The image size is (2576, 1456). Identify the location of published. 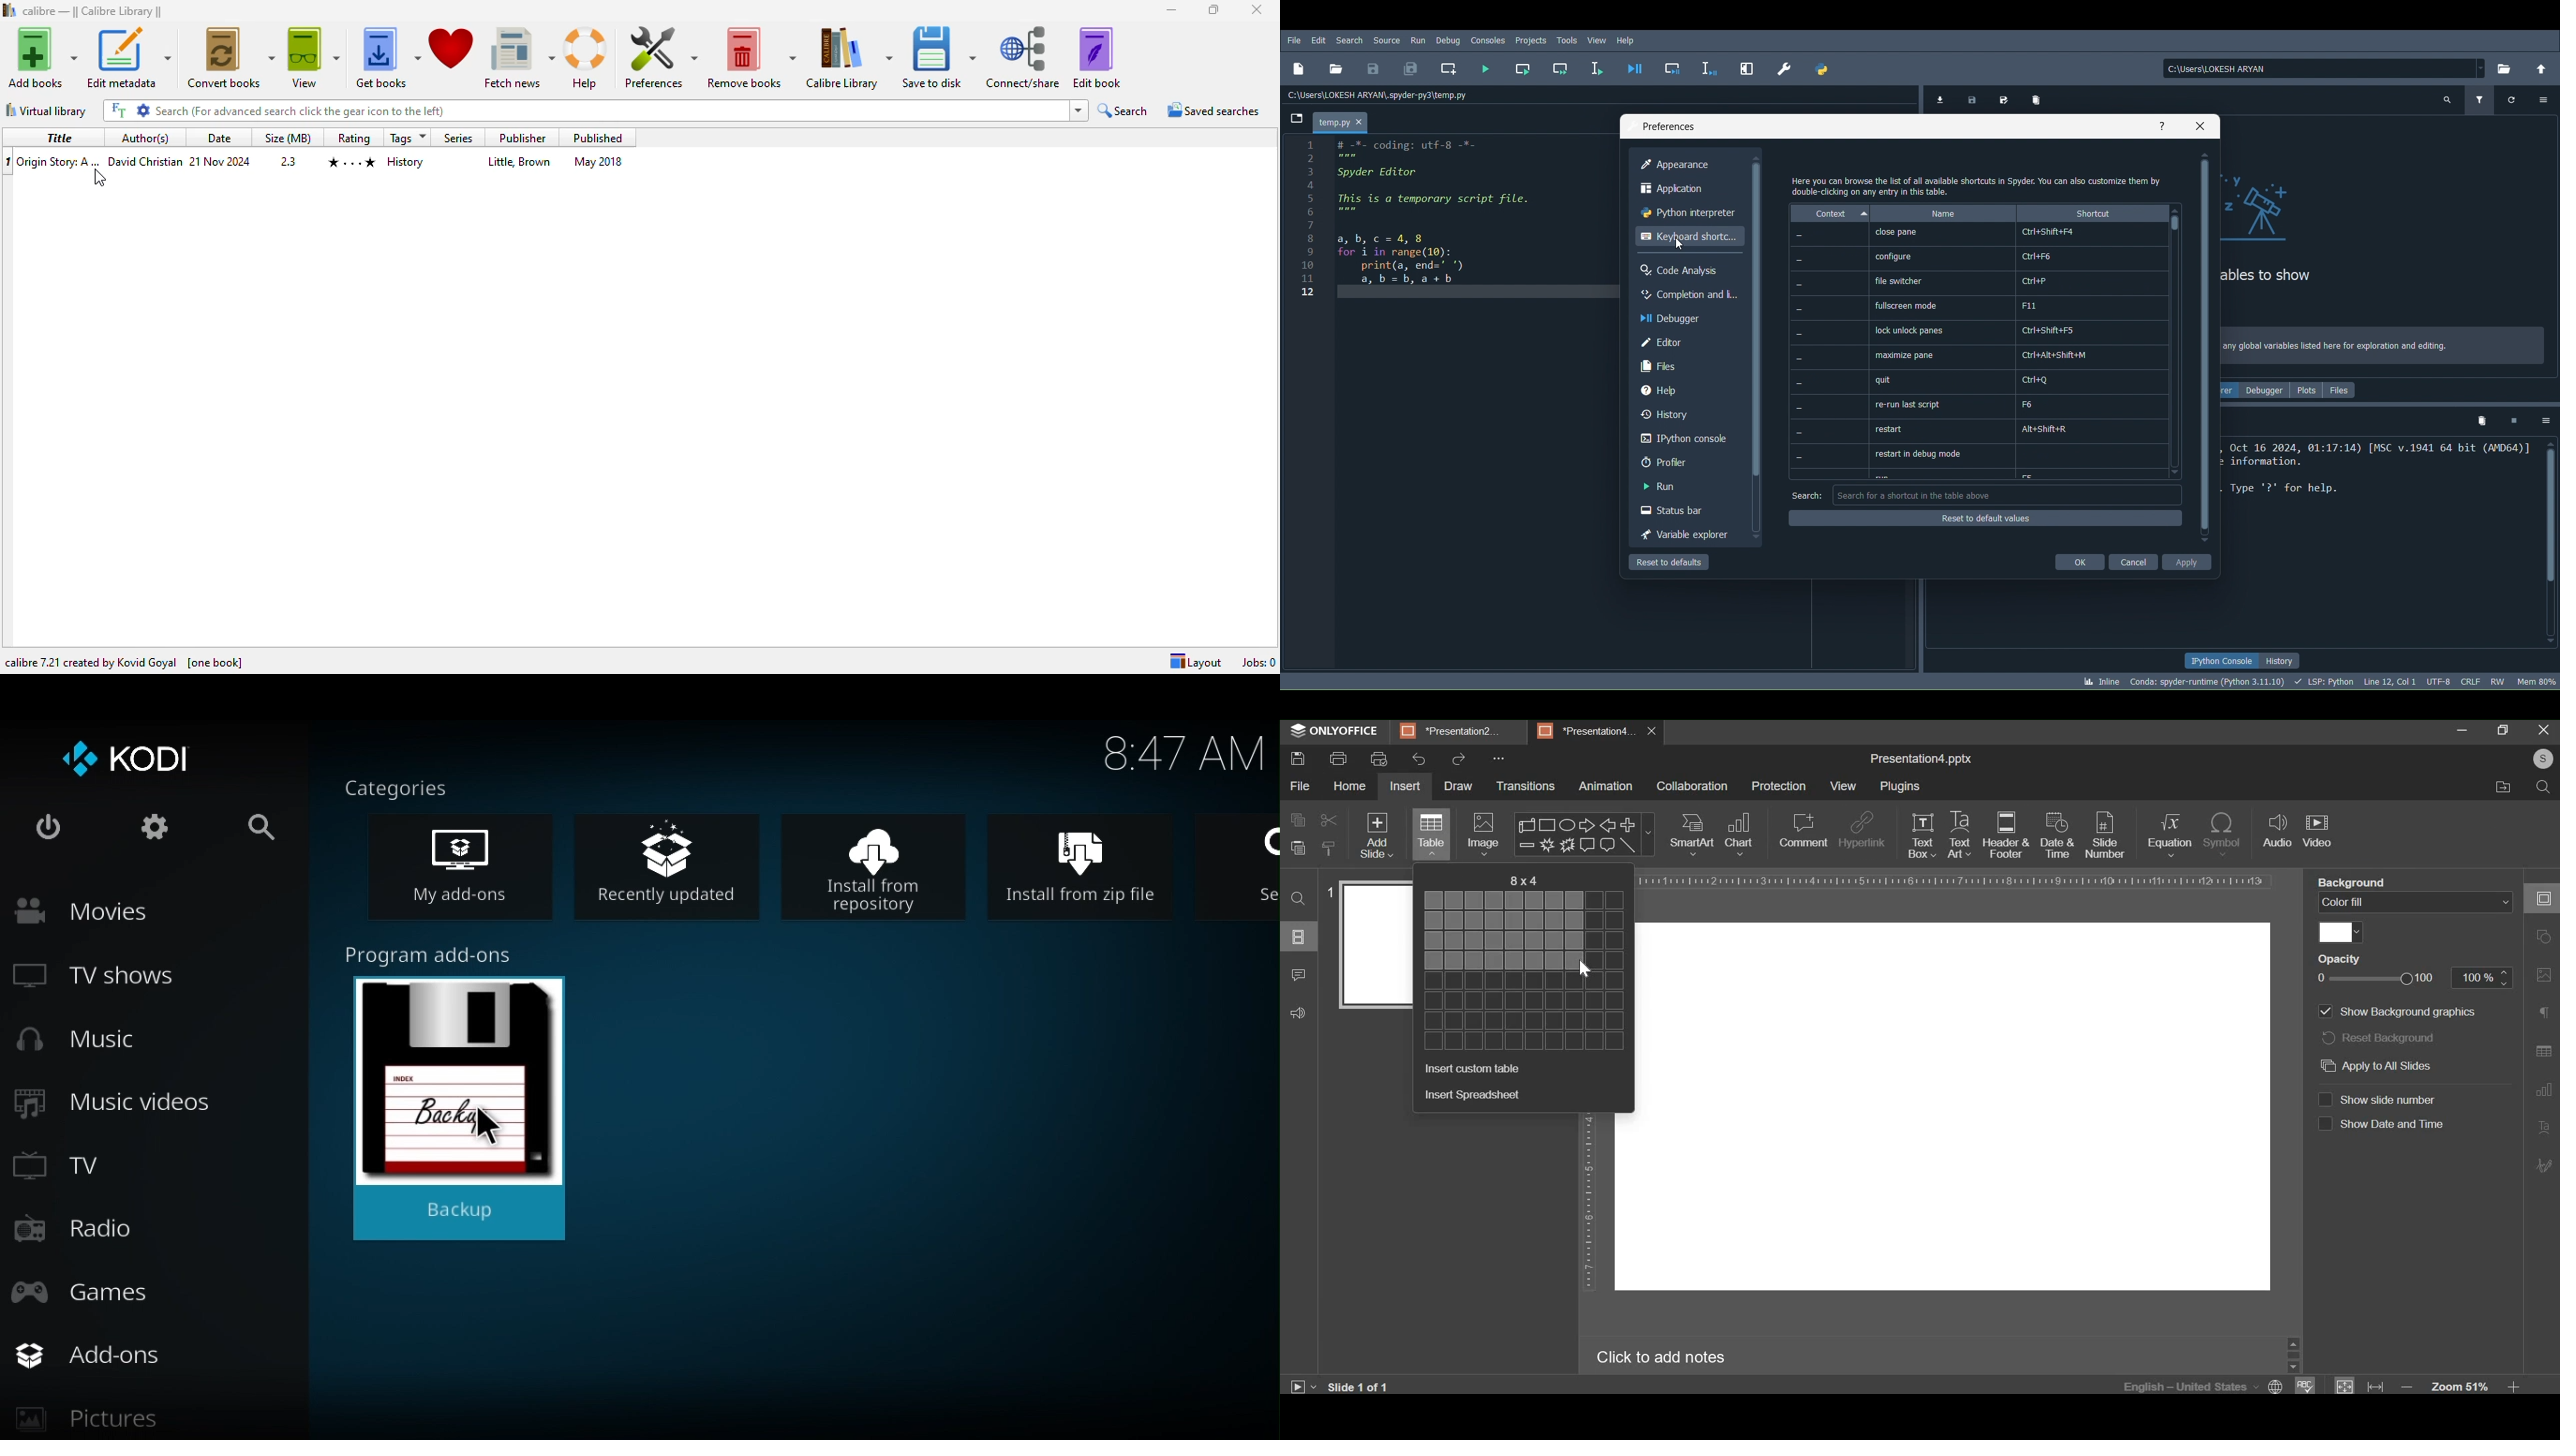
(597, 138).